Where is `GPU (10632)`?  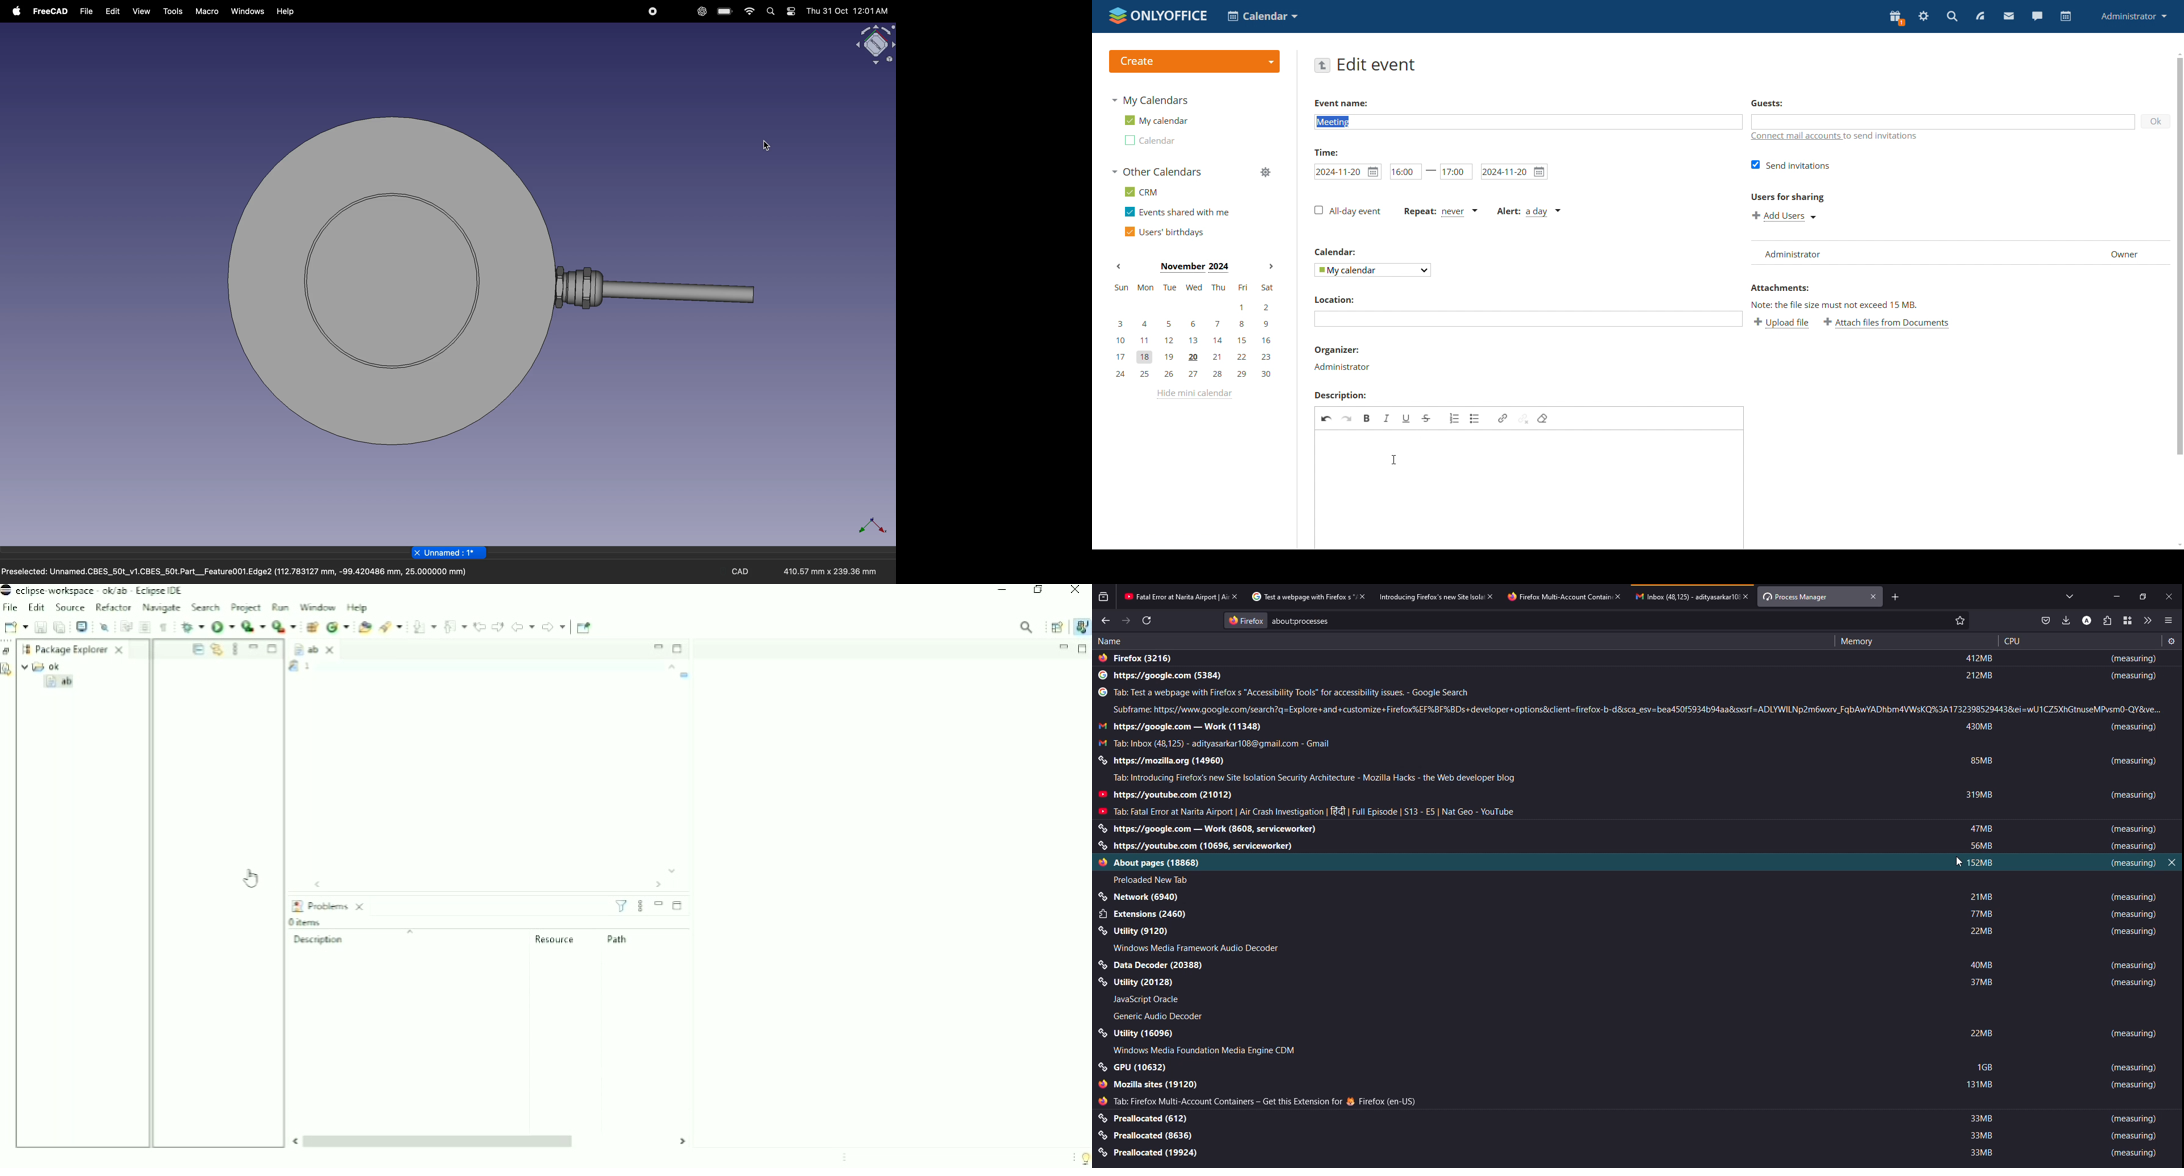
GPU (10632) is located at coordinates (1139, 1067).